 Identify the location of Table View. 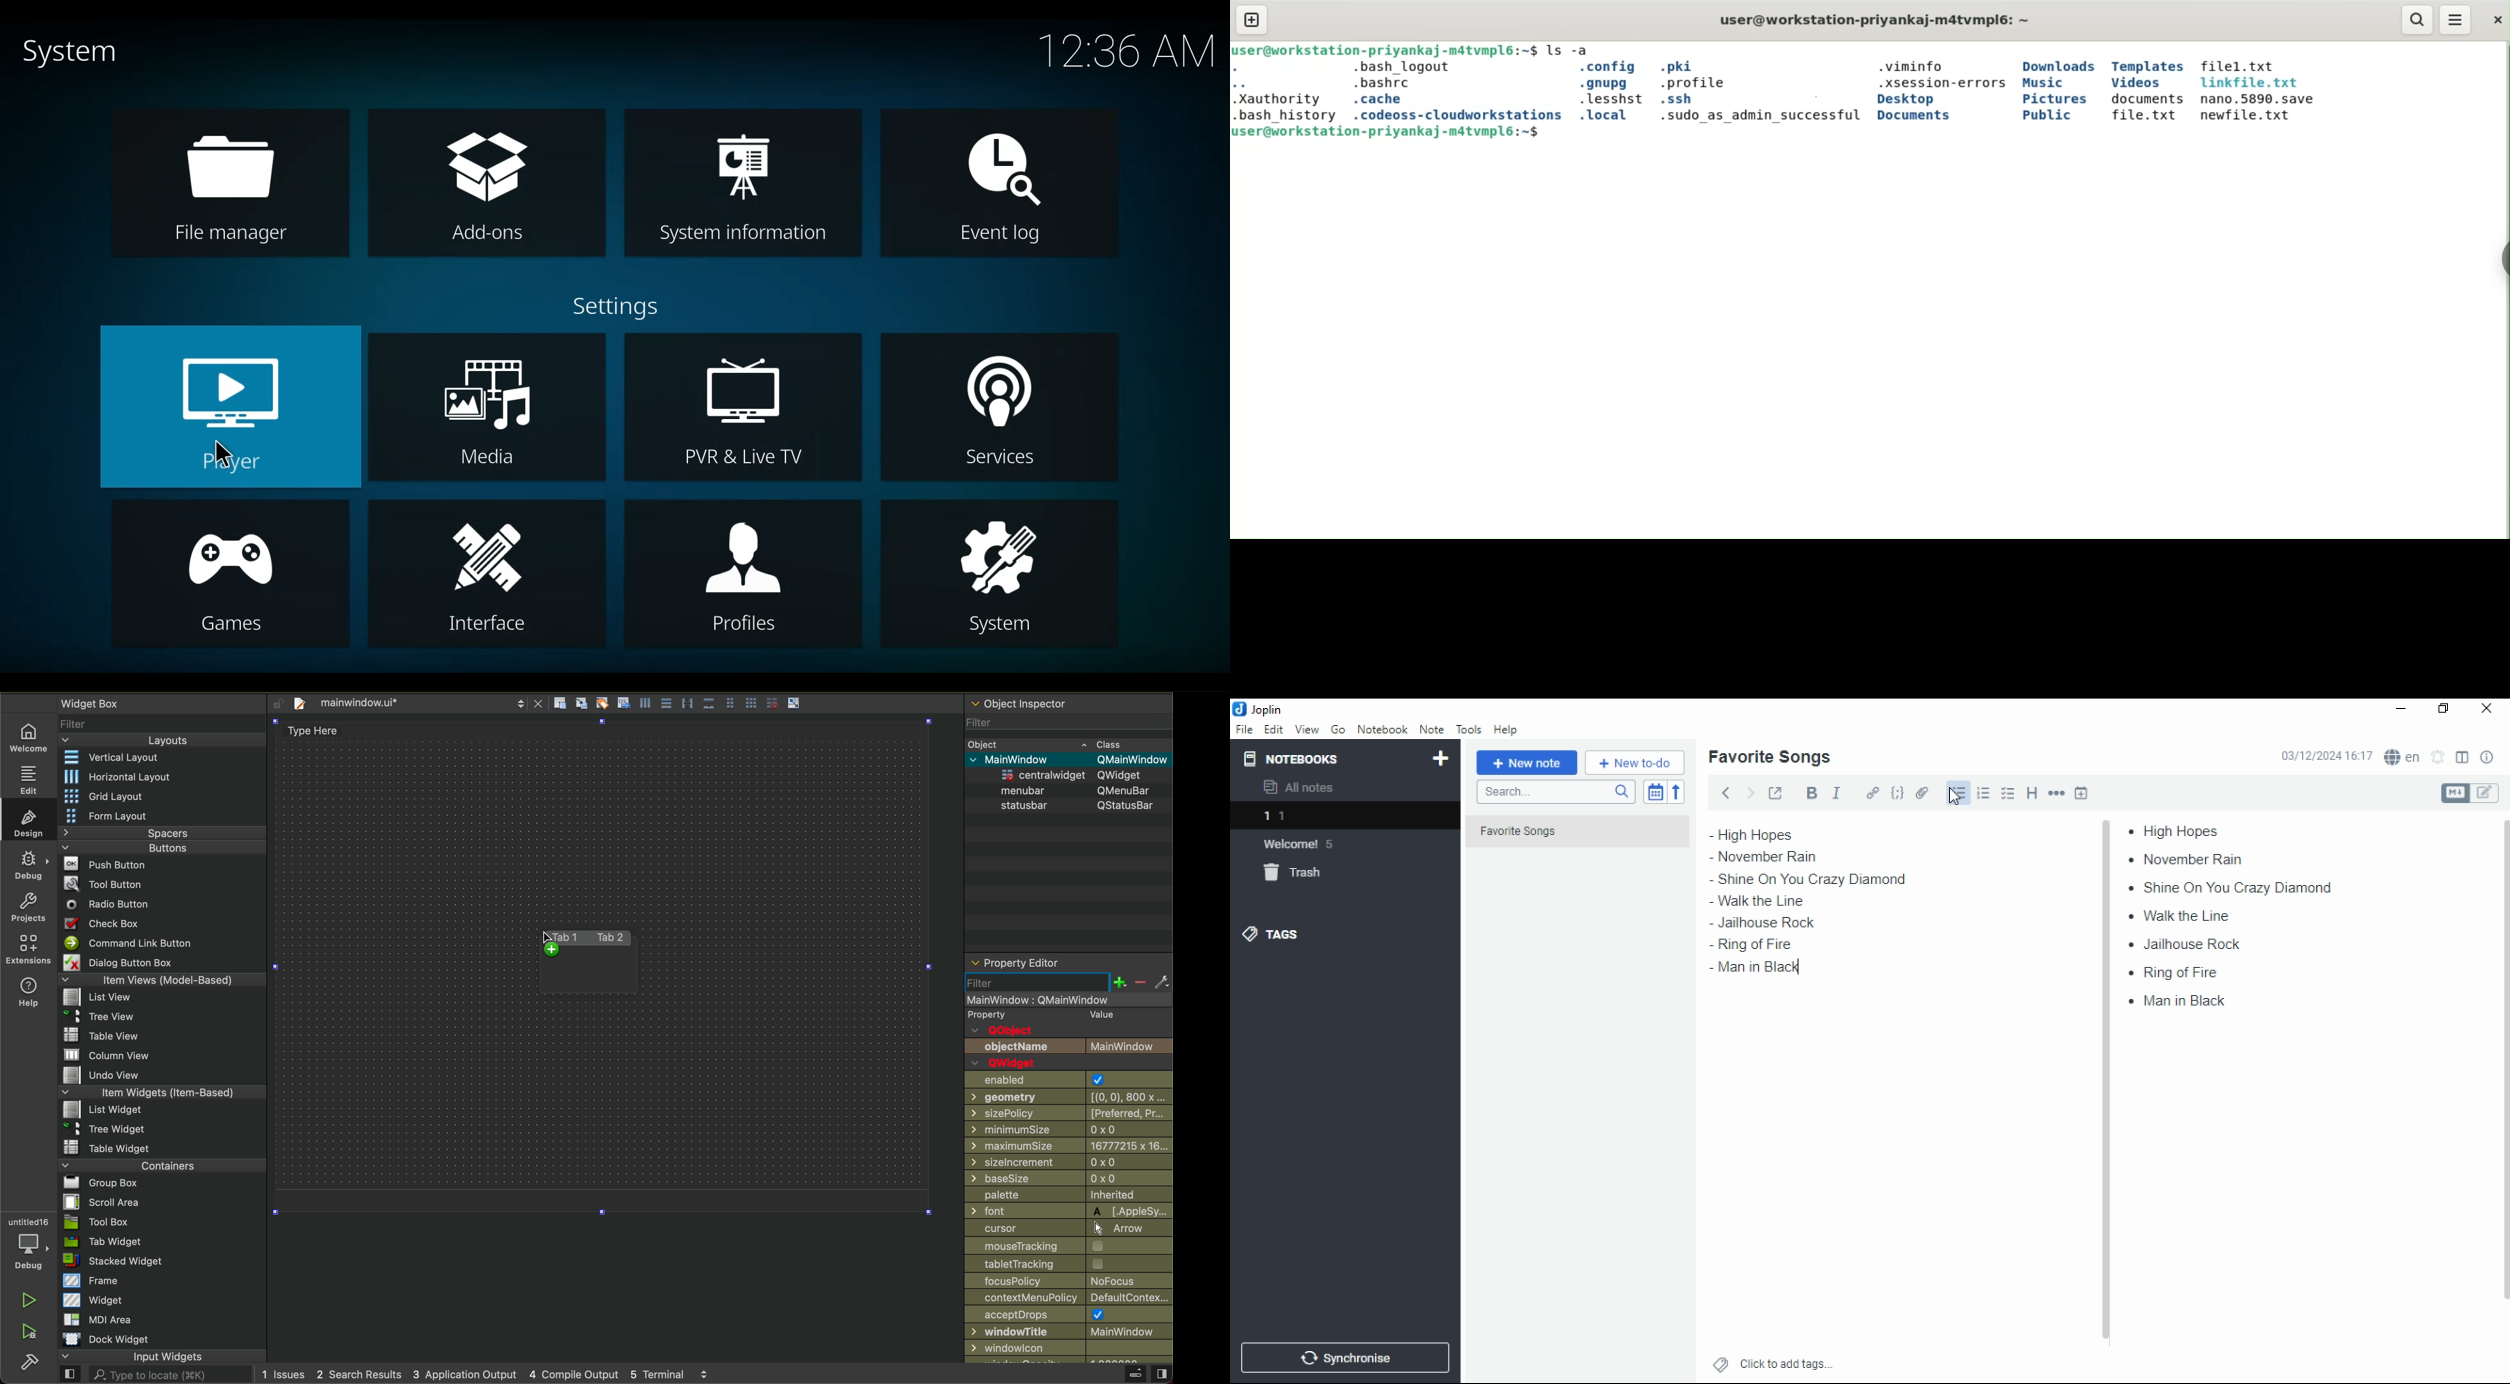
(90, 1032).